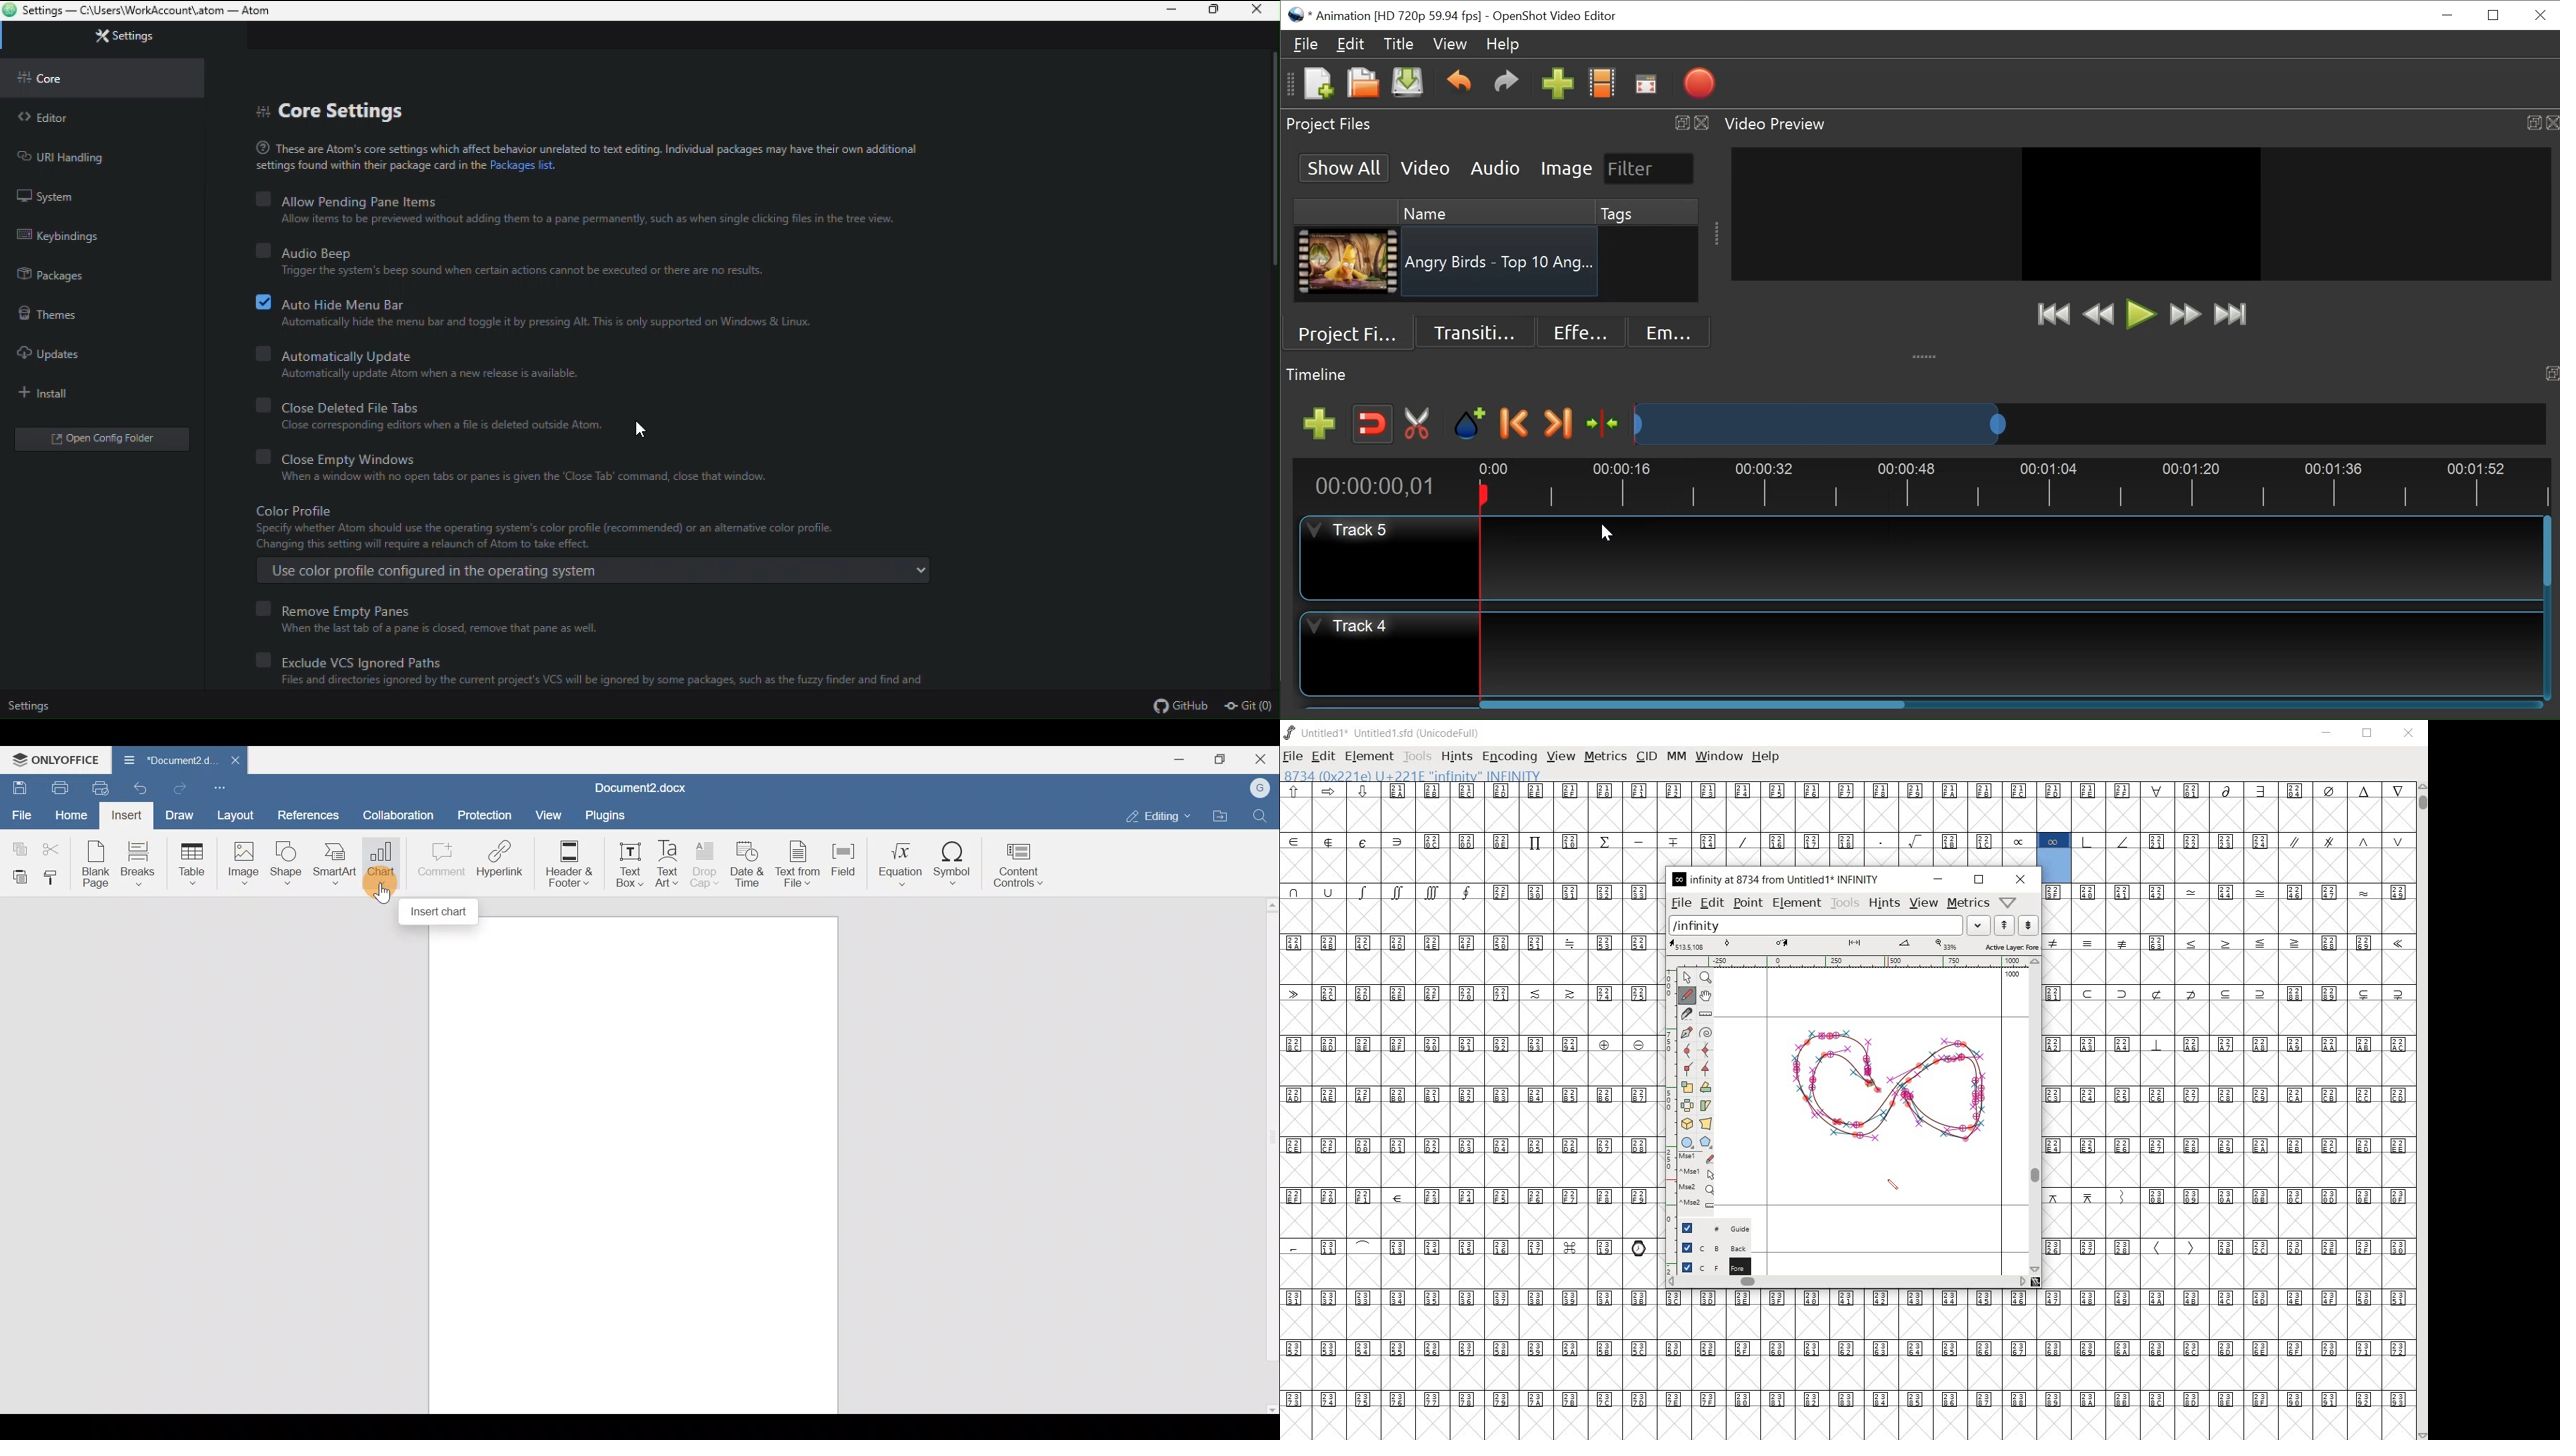 The height and width of the screenshot is (1456, 2576). What do you see at coordinates (1331, 125) in the screenshot?
I see `Project Files Panel` at bounding box center [1331, 125].